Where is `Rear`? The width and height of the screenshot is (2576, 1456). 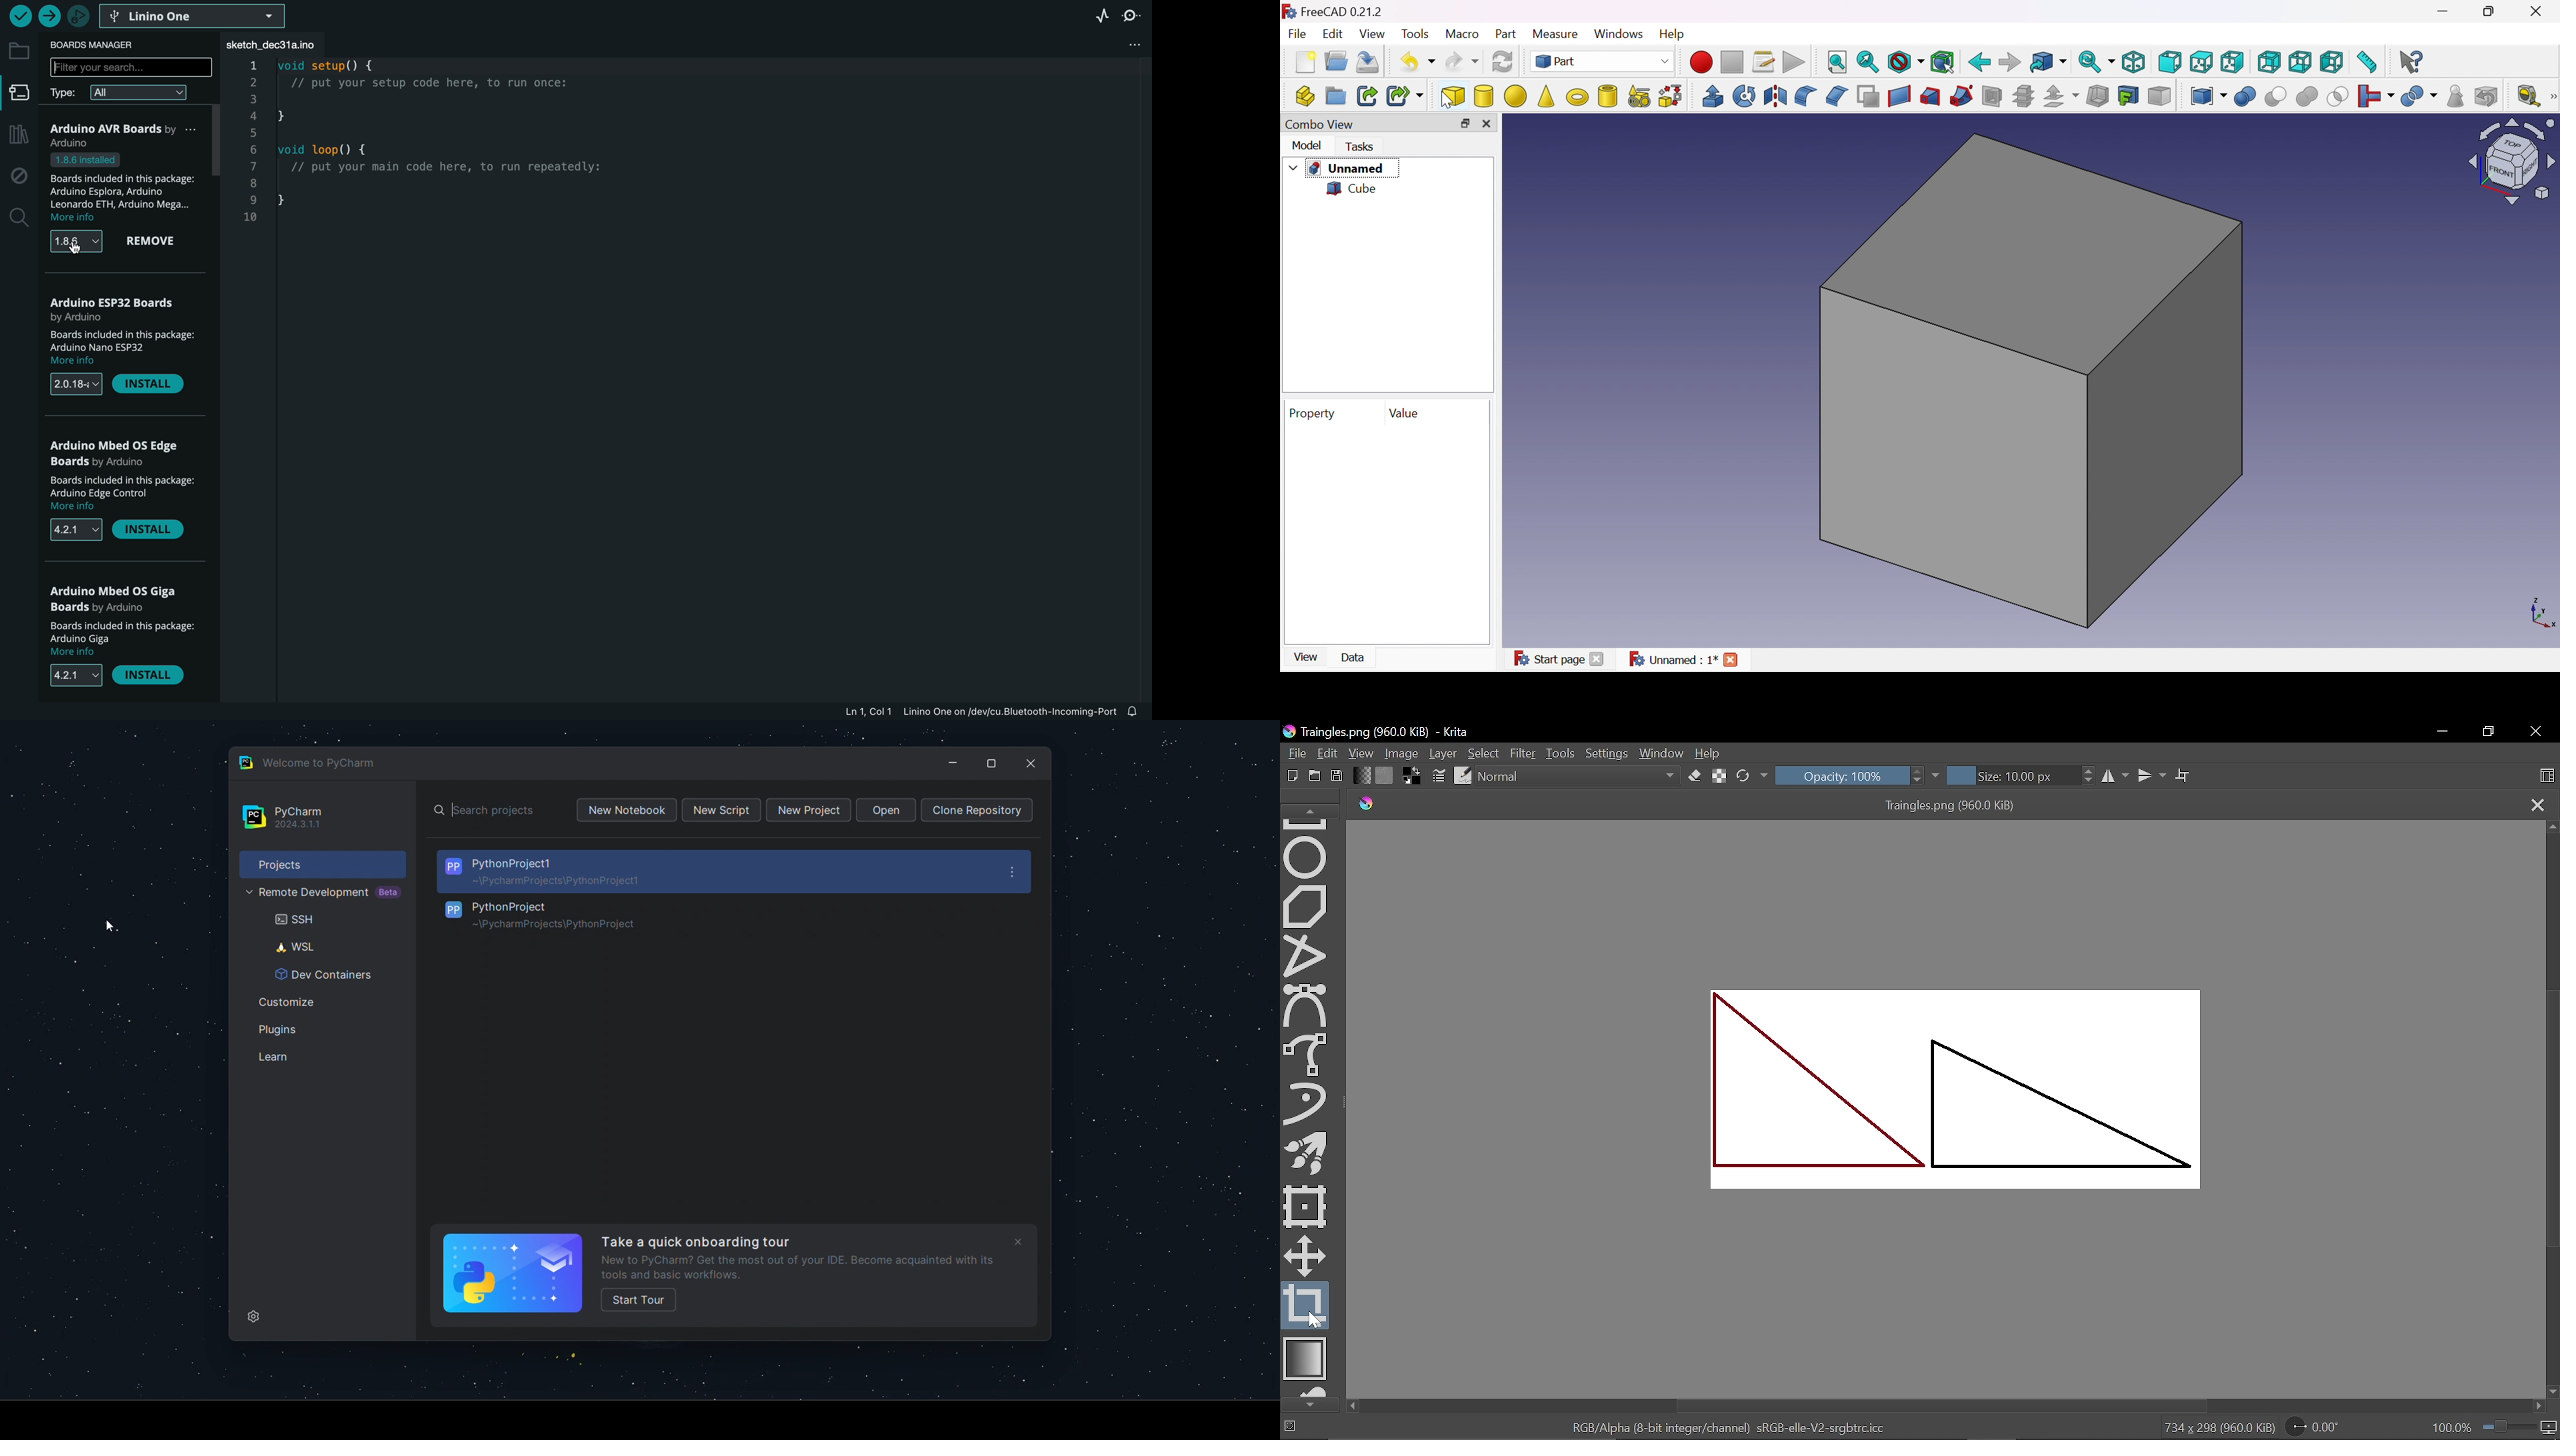
Rear is located at coordinates (2270, 63).